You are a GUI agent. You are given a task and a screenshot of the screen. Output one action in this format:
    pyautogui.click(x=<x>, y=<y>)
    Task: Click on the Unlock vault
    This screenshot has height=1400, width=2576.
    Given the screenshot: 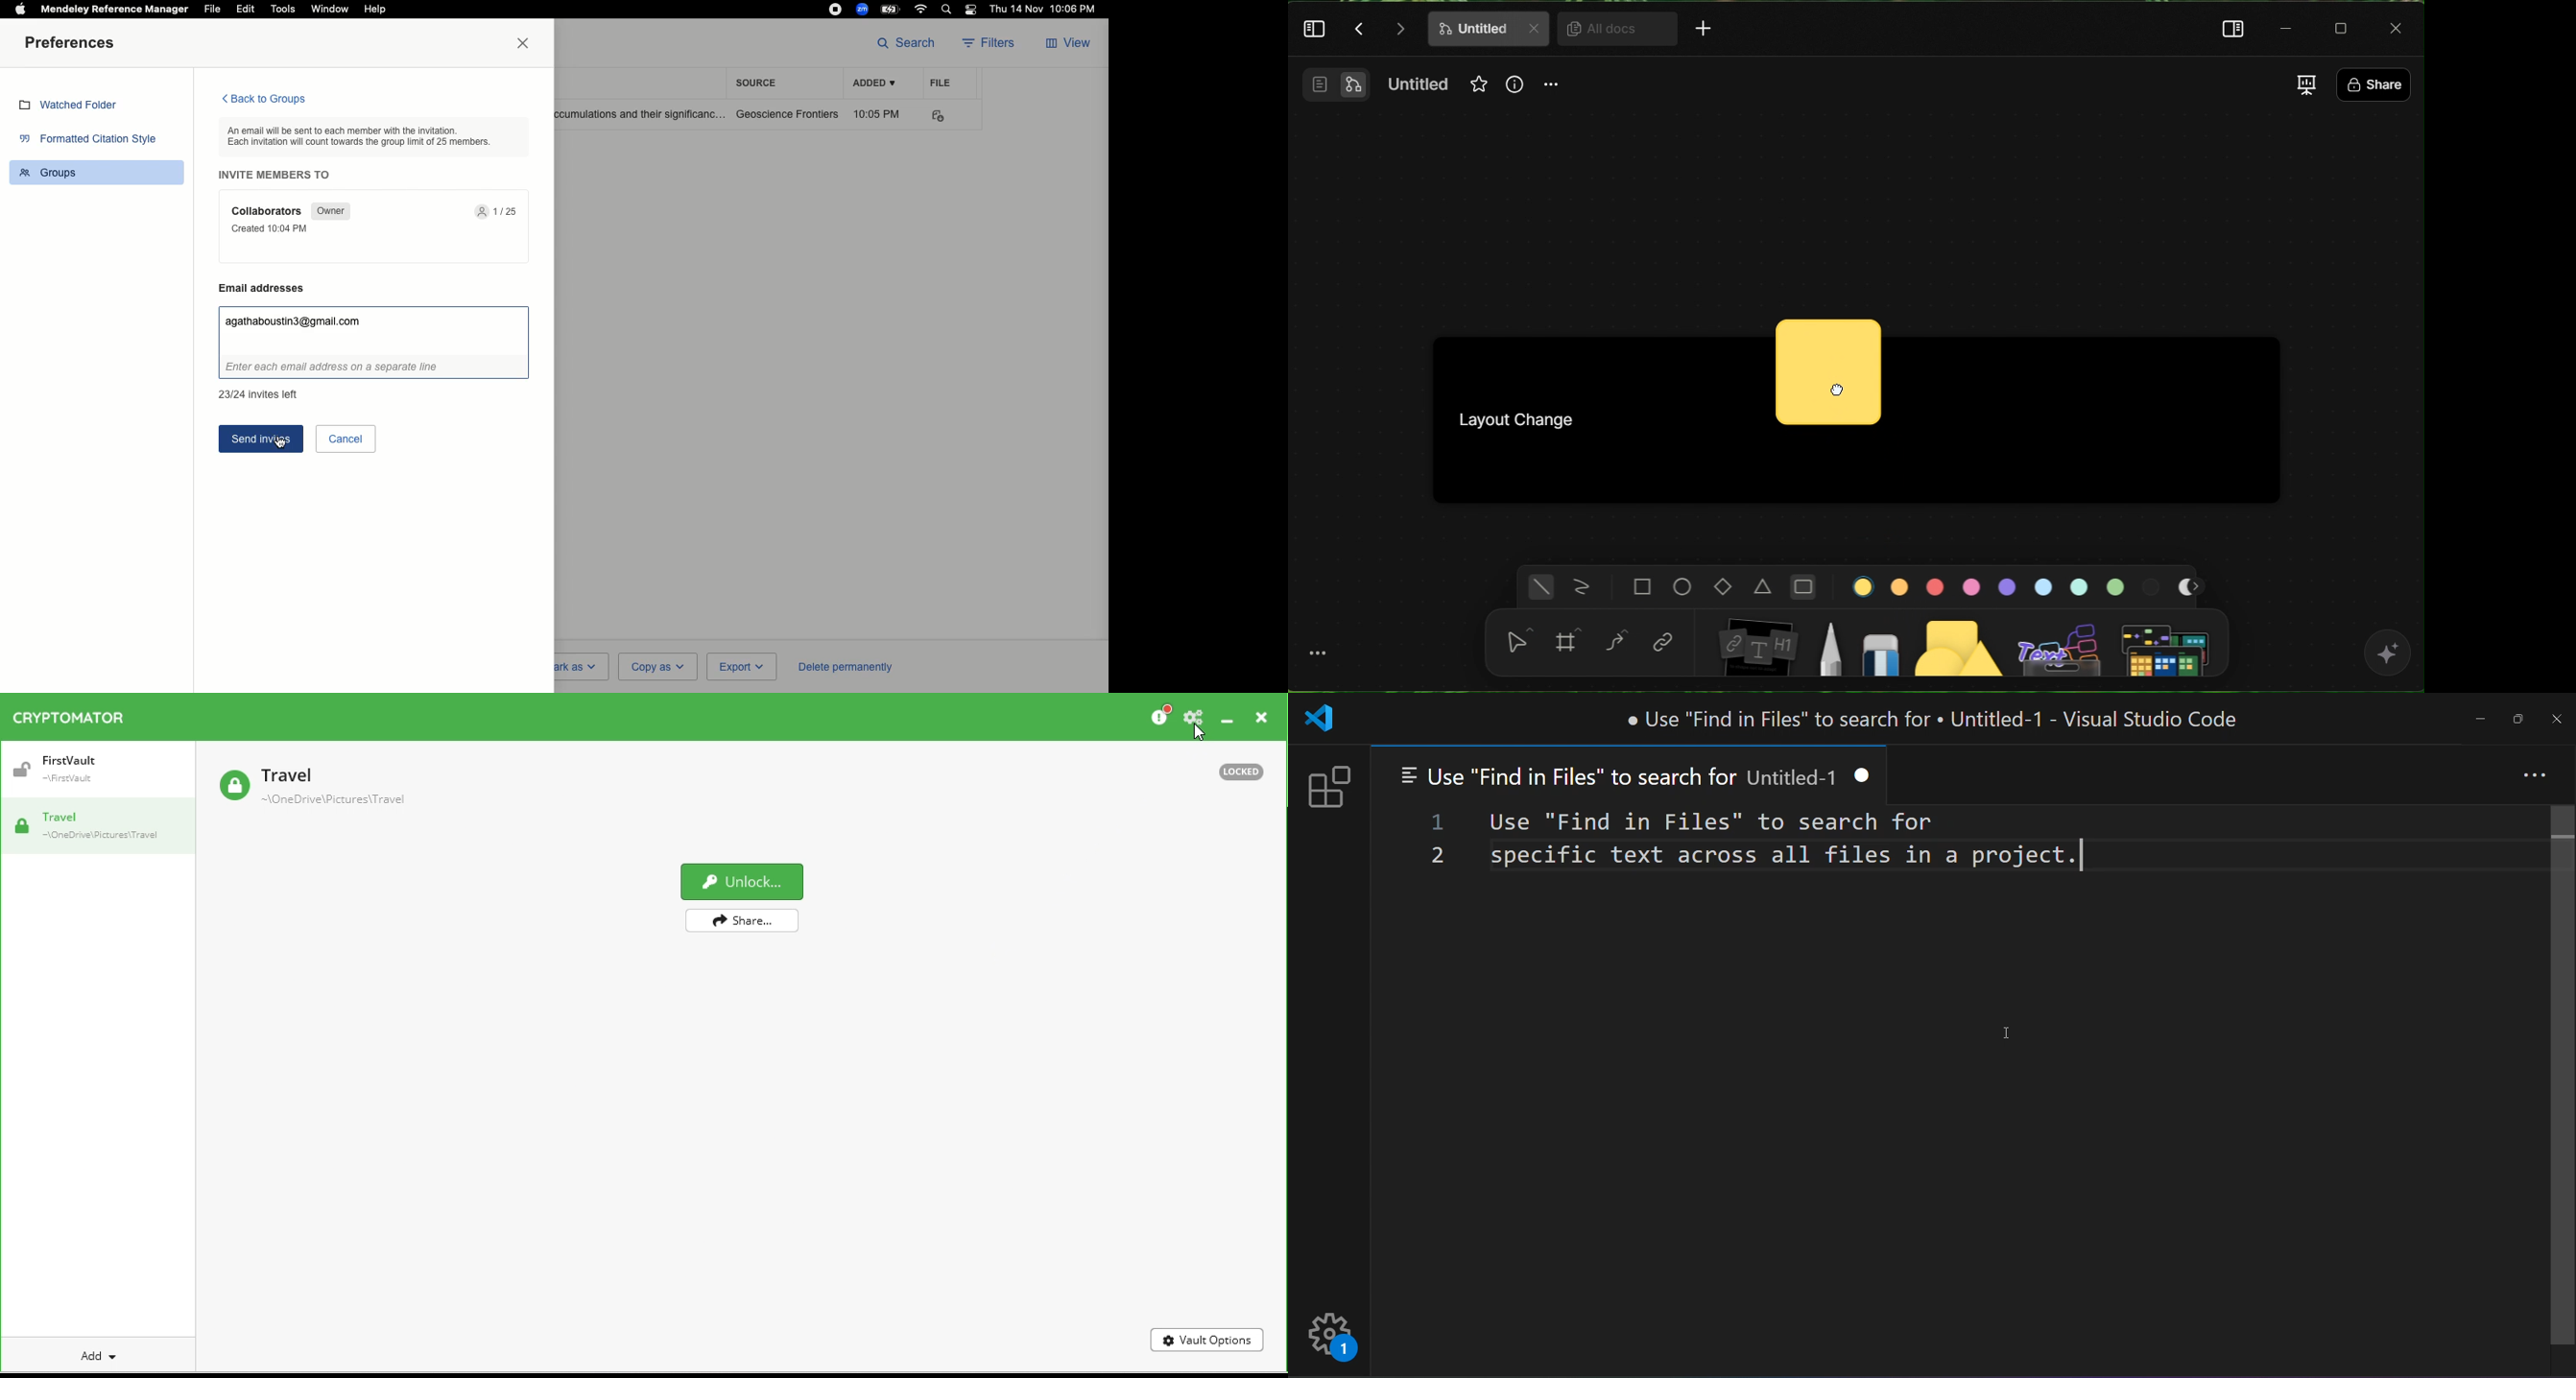 What is the action you would take?
    pyautogui.click(x=740, y=880)
    